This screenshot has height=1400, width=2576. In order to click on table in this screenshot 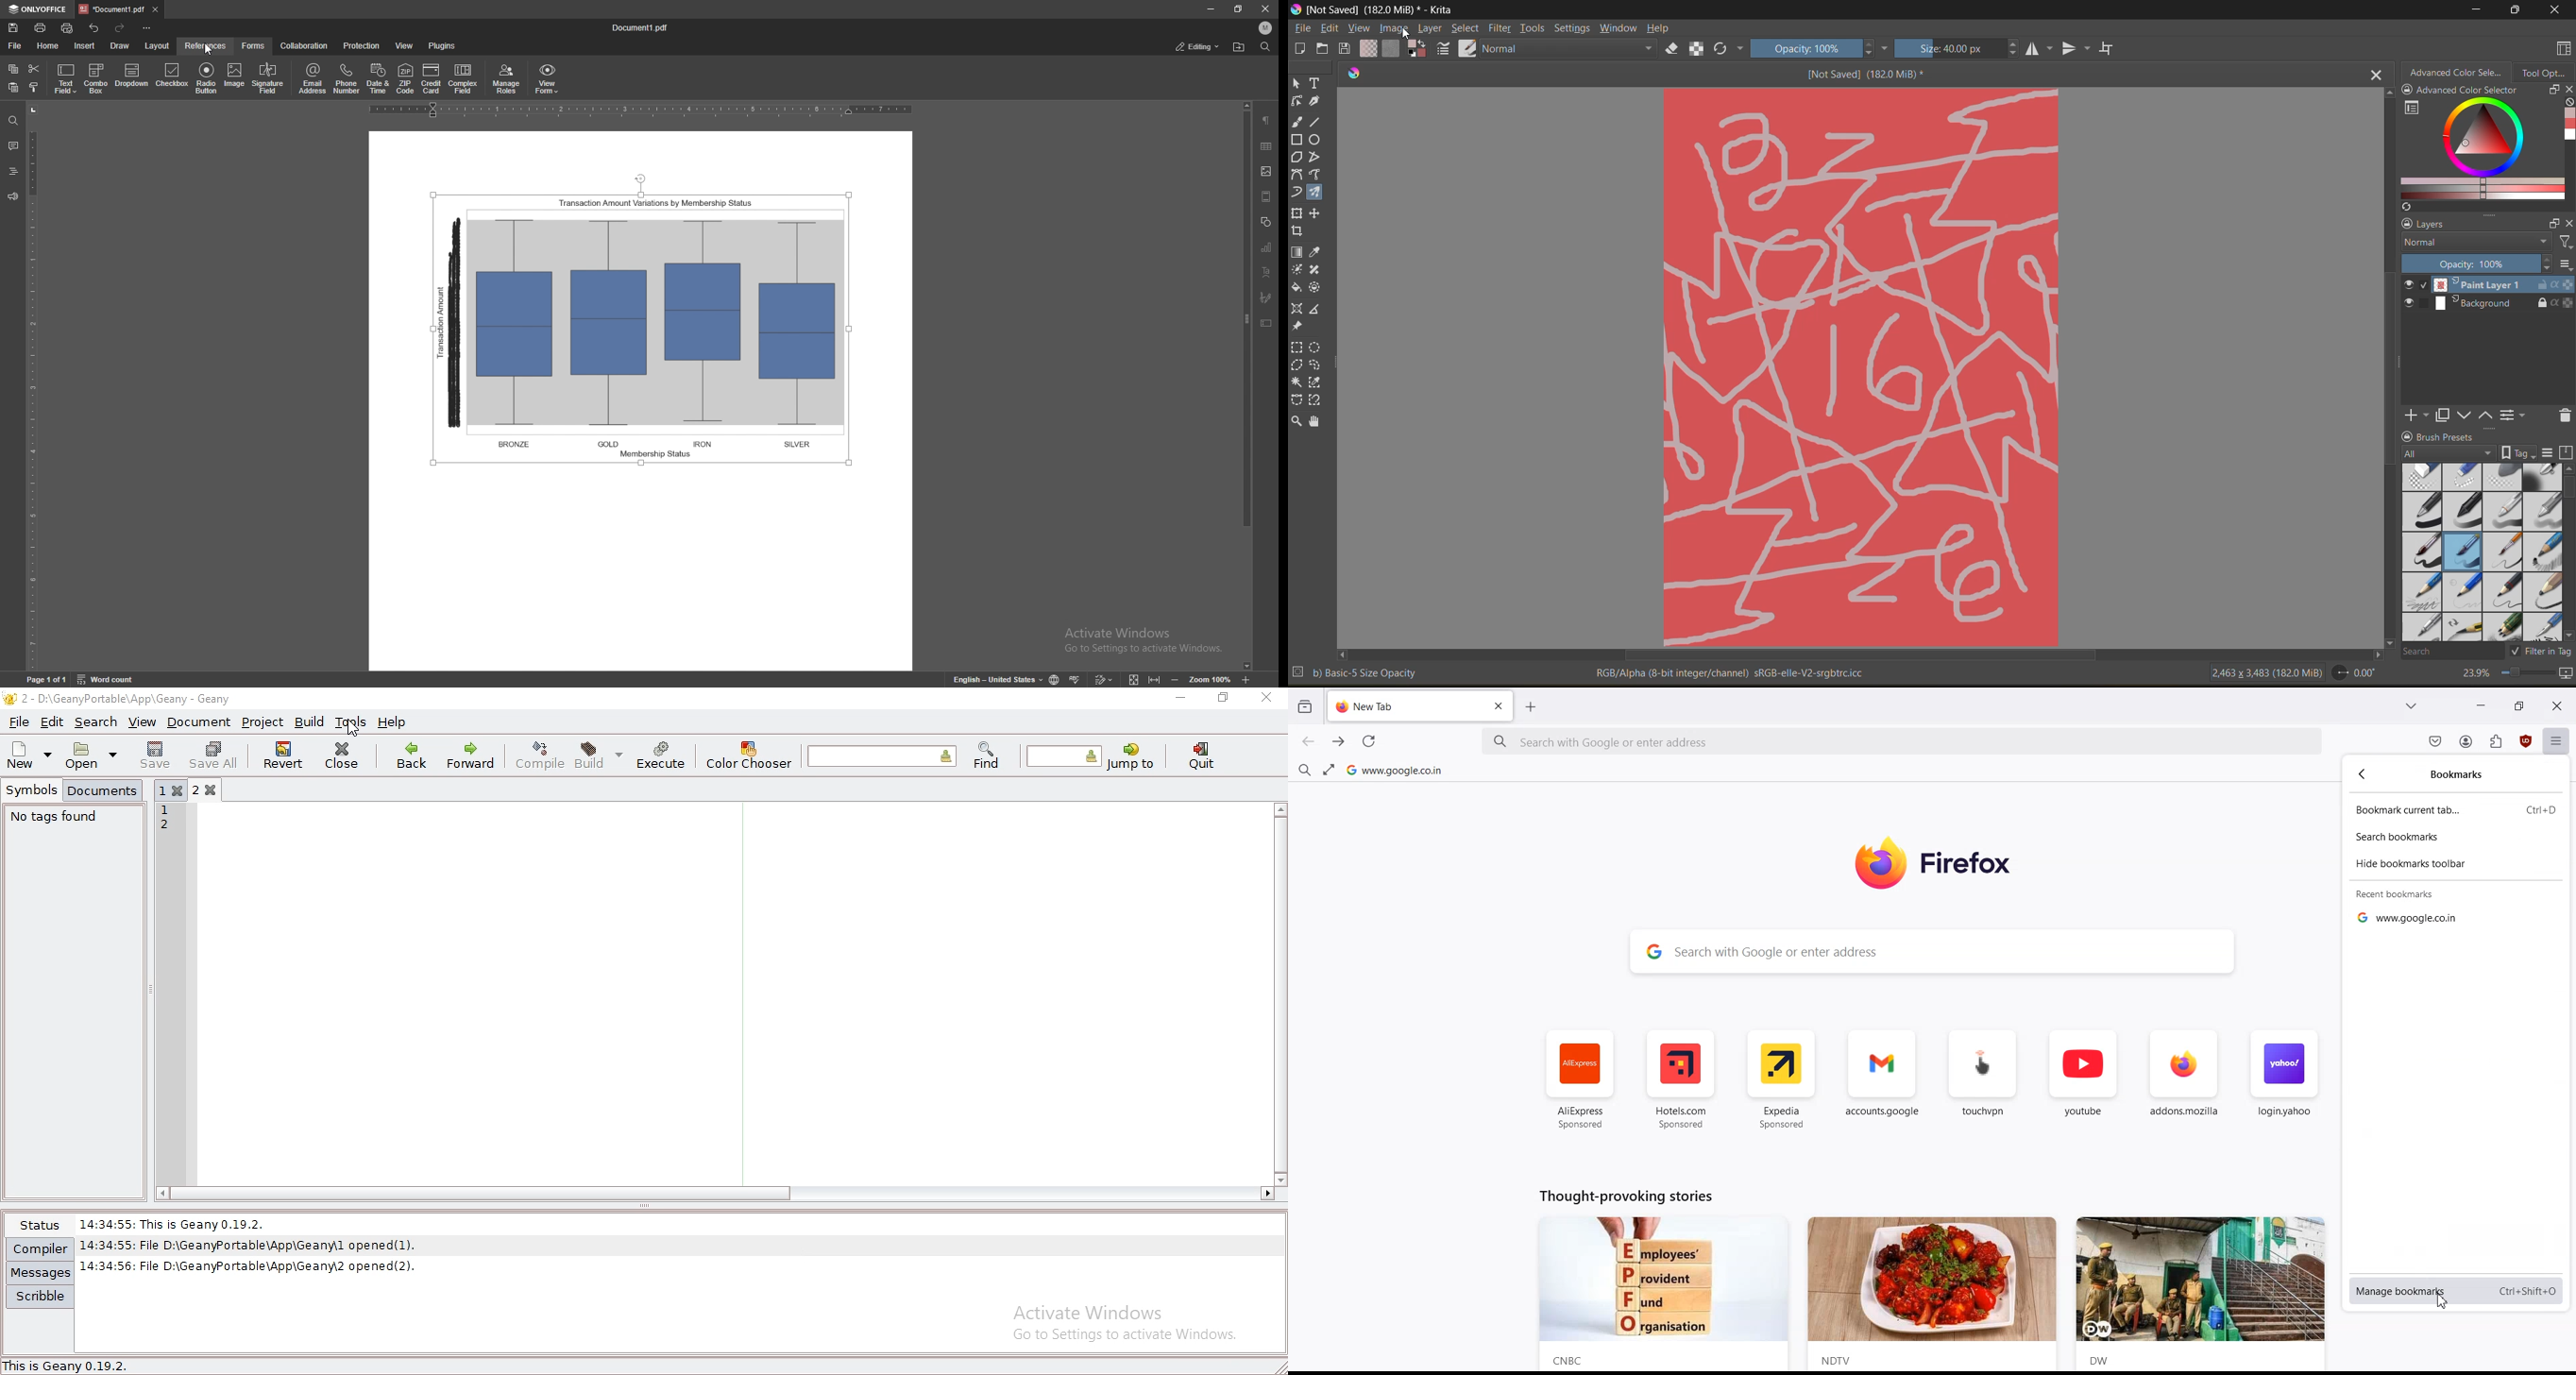, I will do `click(1267, 146)`.